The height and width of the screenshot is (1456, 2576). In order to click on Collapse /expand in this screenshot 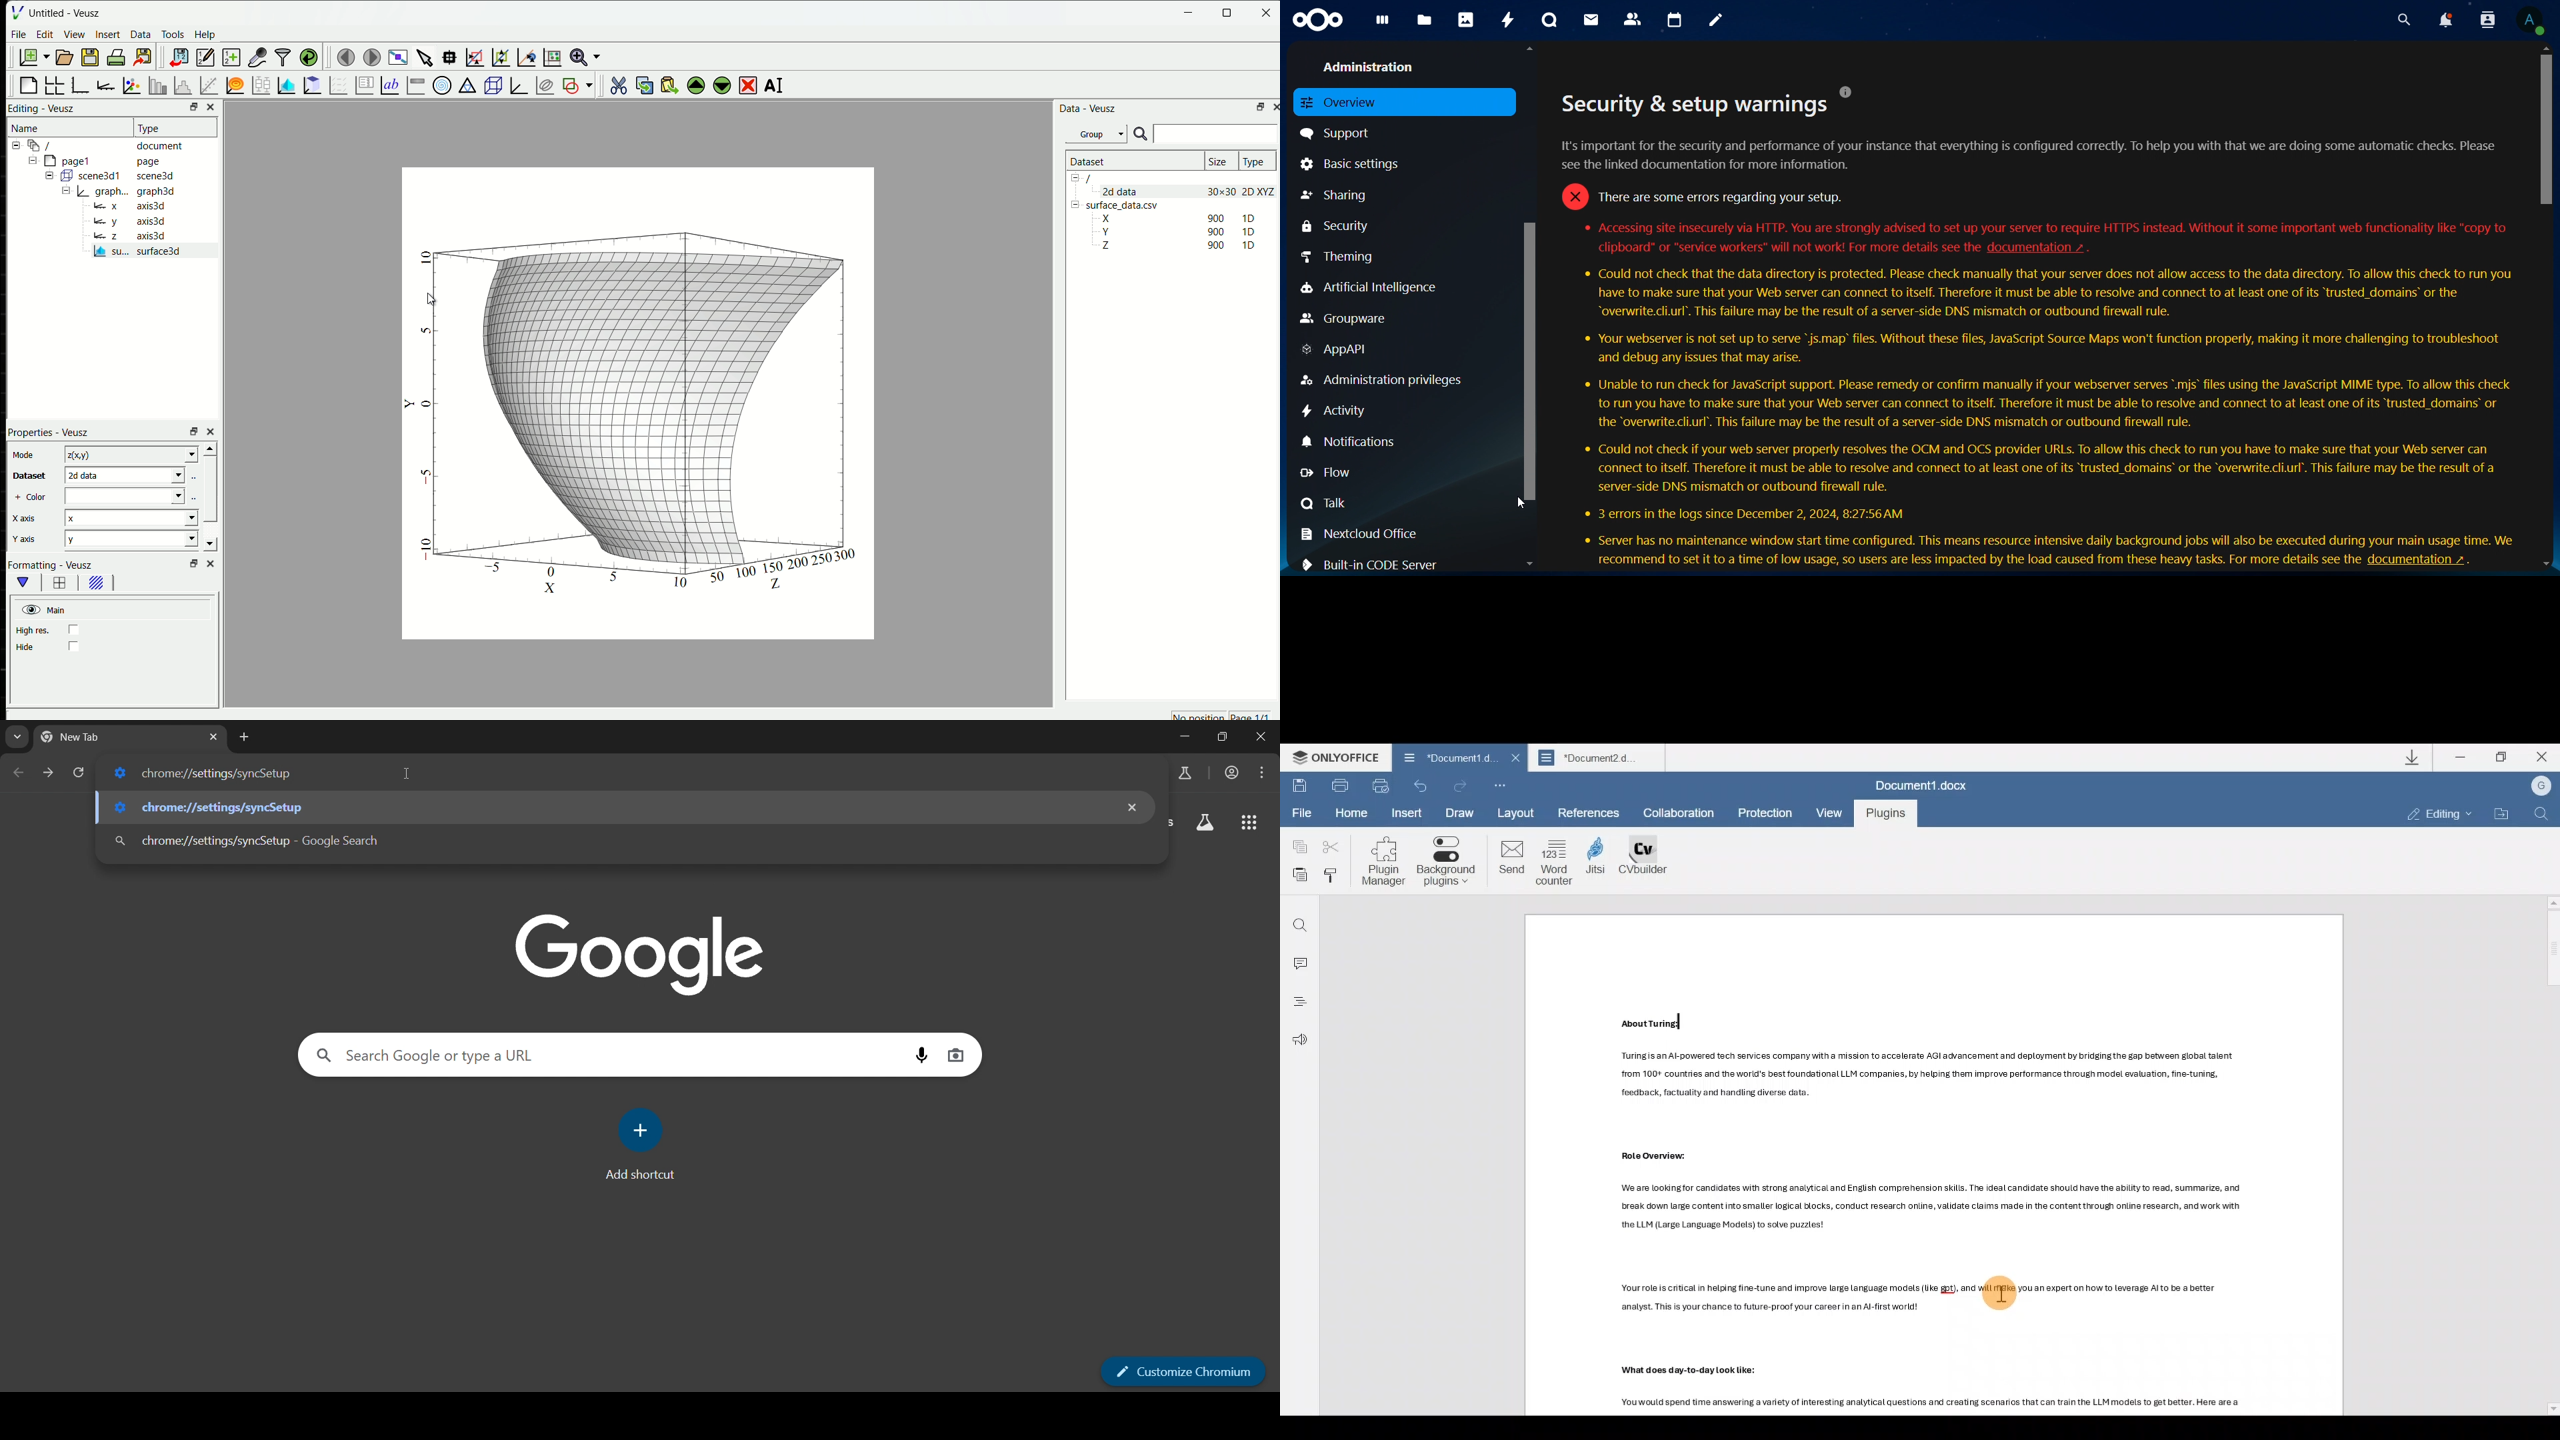, I will do `click(32, 160)`.